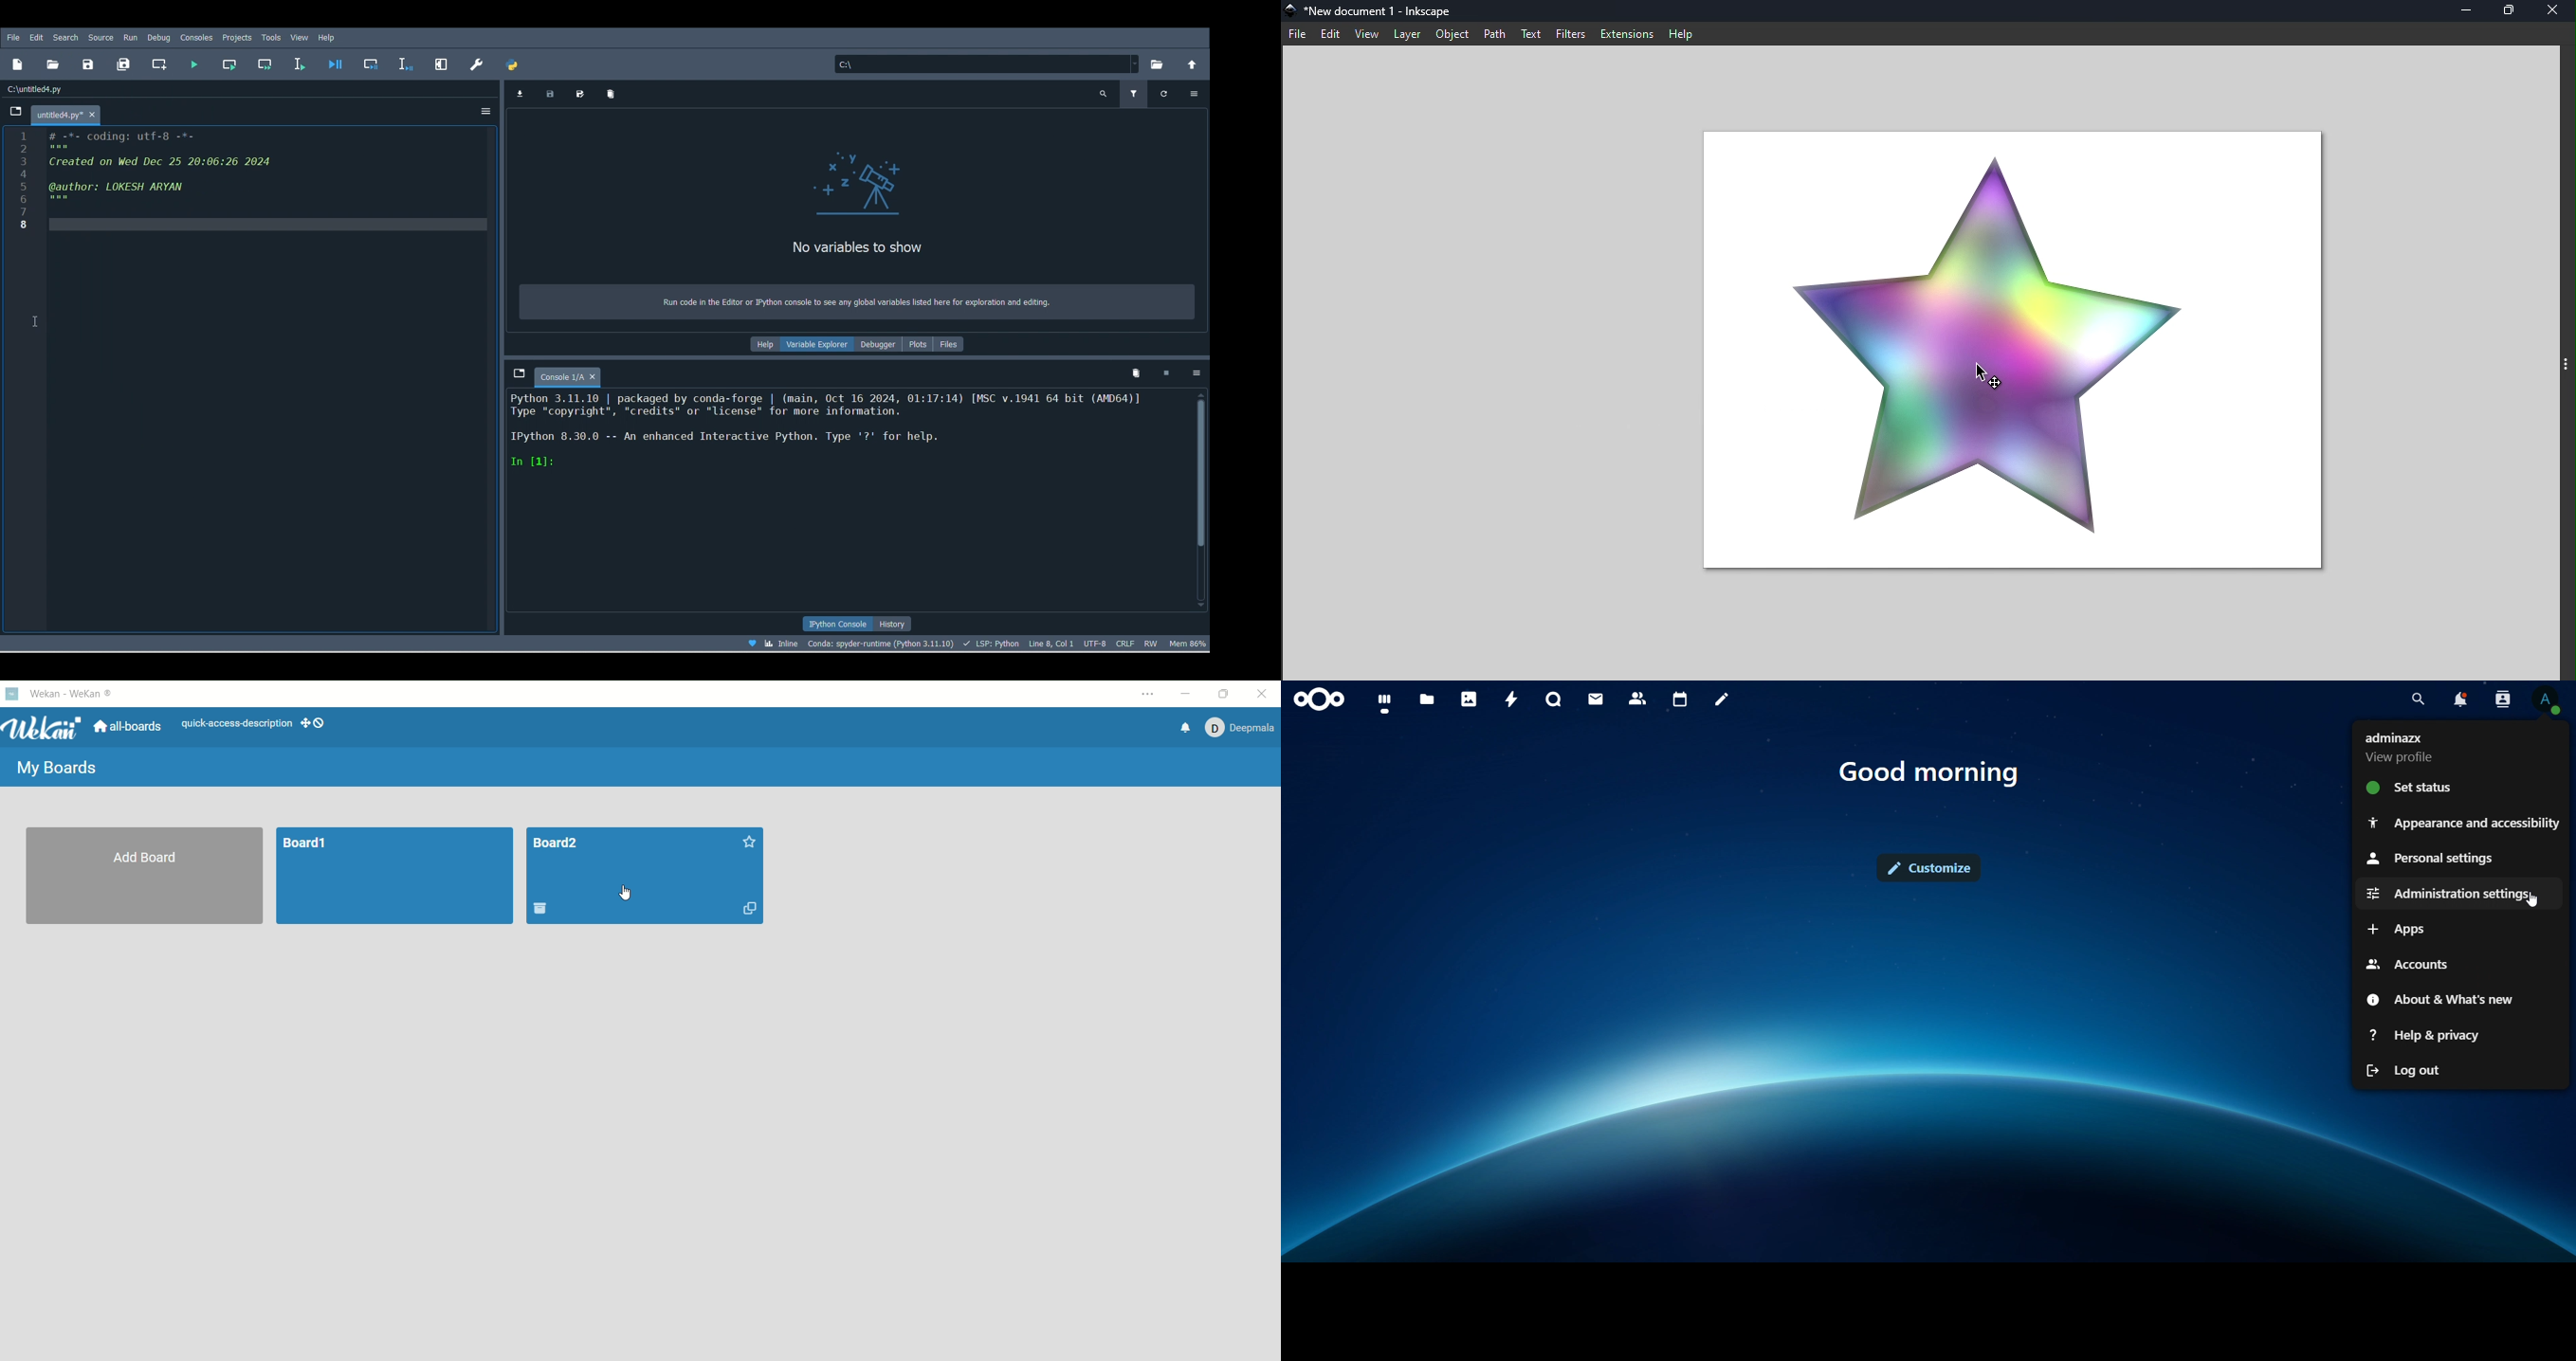  I want to click on maximize, so click(1221, 694).